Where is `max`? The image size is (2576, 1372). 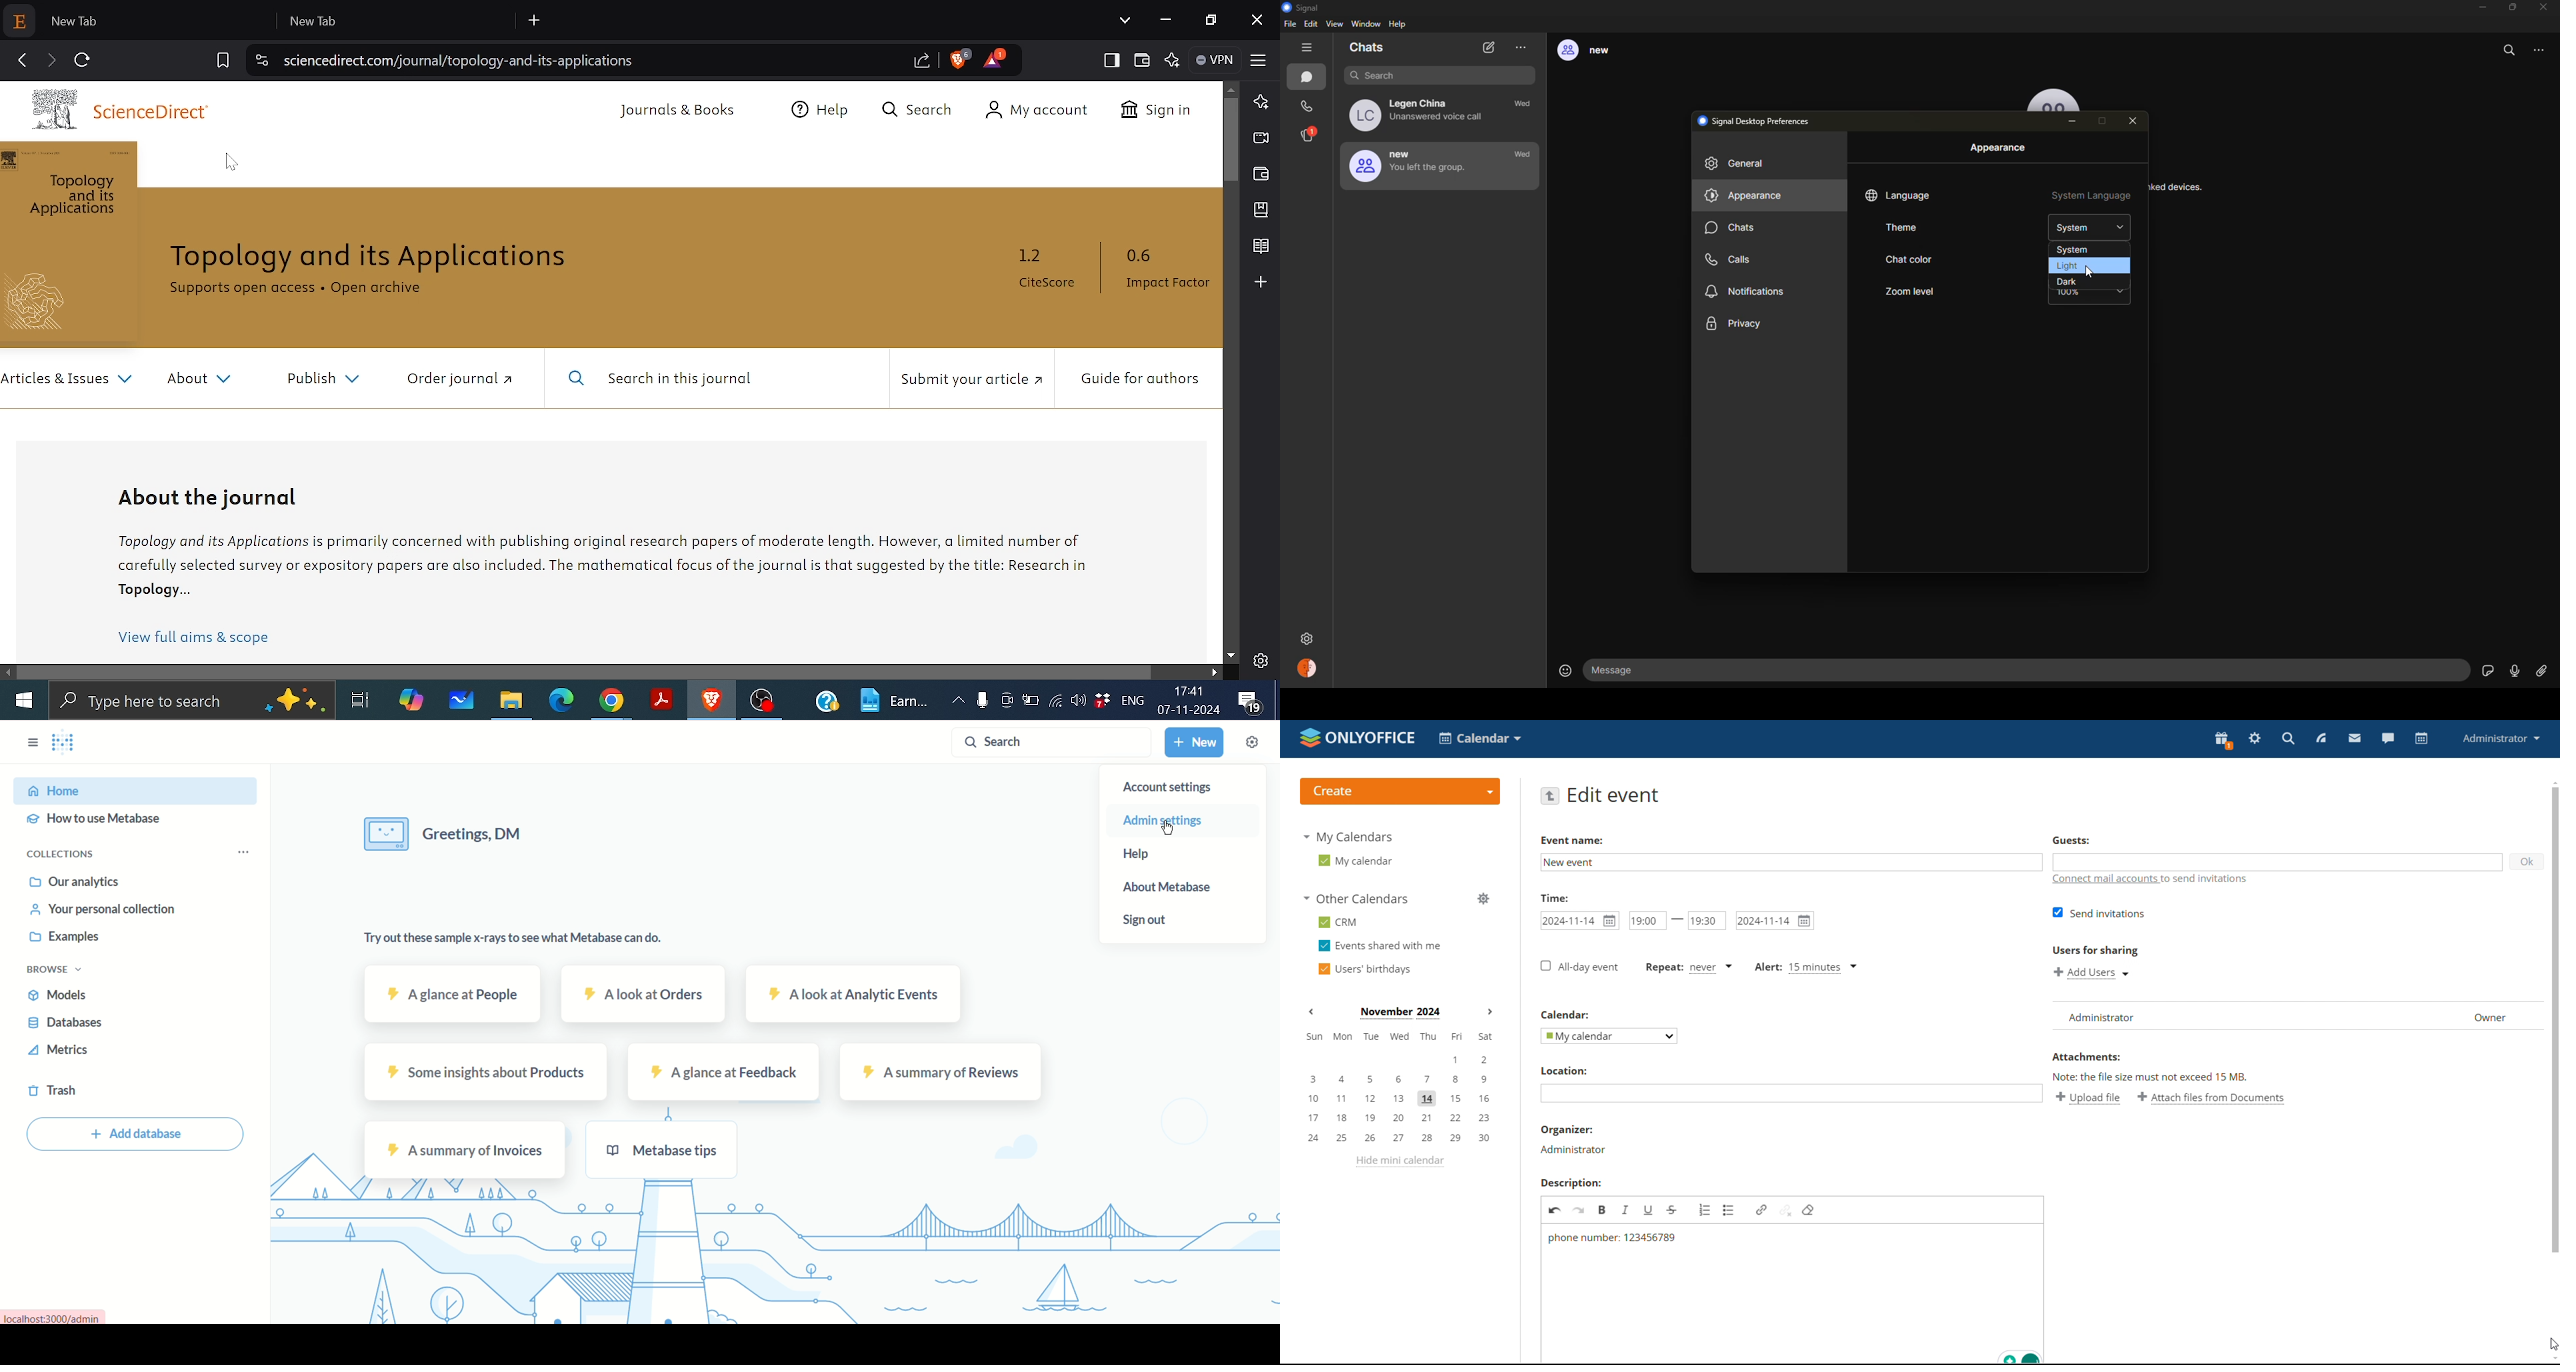 max is located at coordinates (2105, 121).